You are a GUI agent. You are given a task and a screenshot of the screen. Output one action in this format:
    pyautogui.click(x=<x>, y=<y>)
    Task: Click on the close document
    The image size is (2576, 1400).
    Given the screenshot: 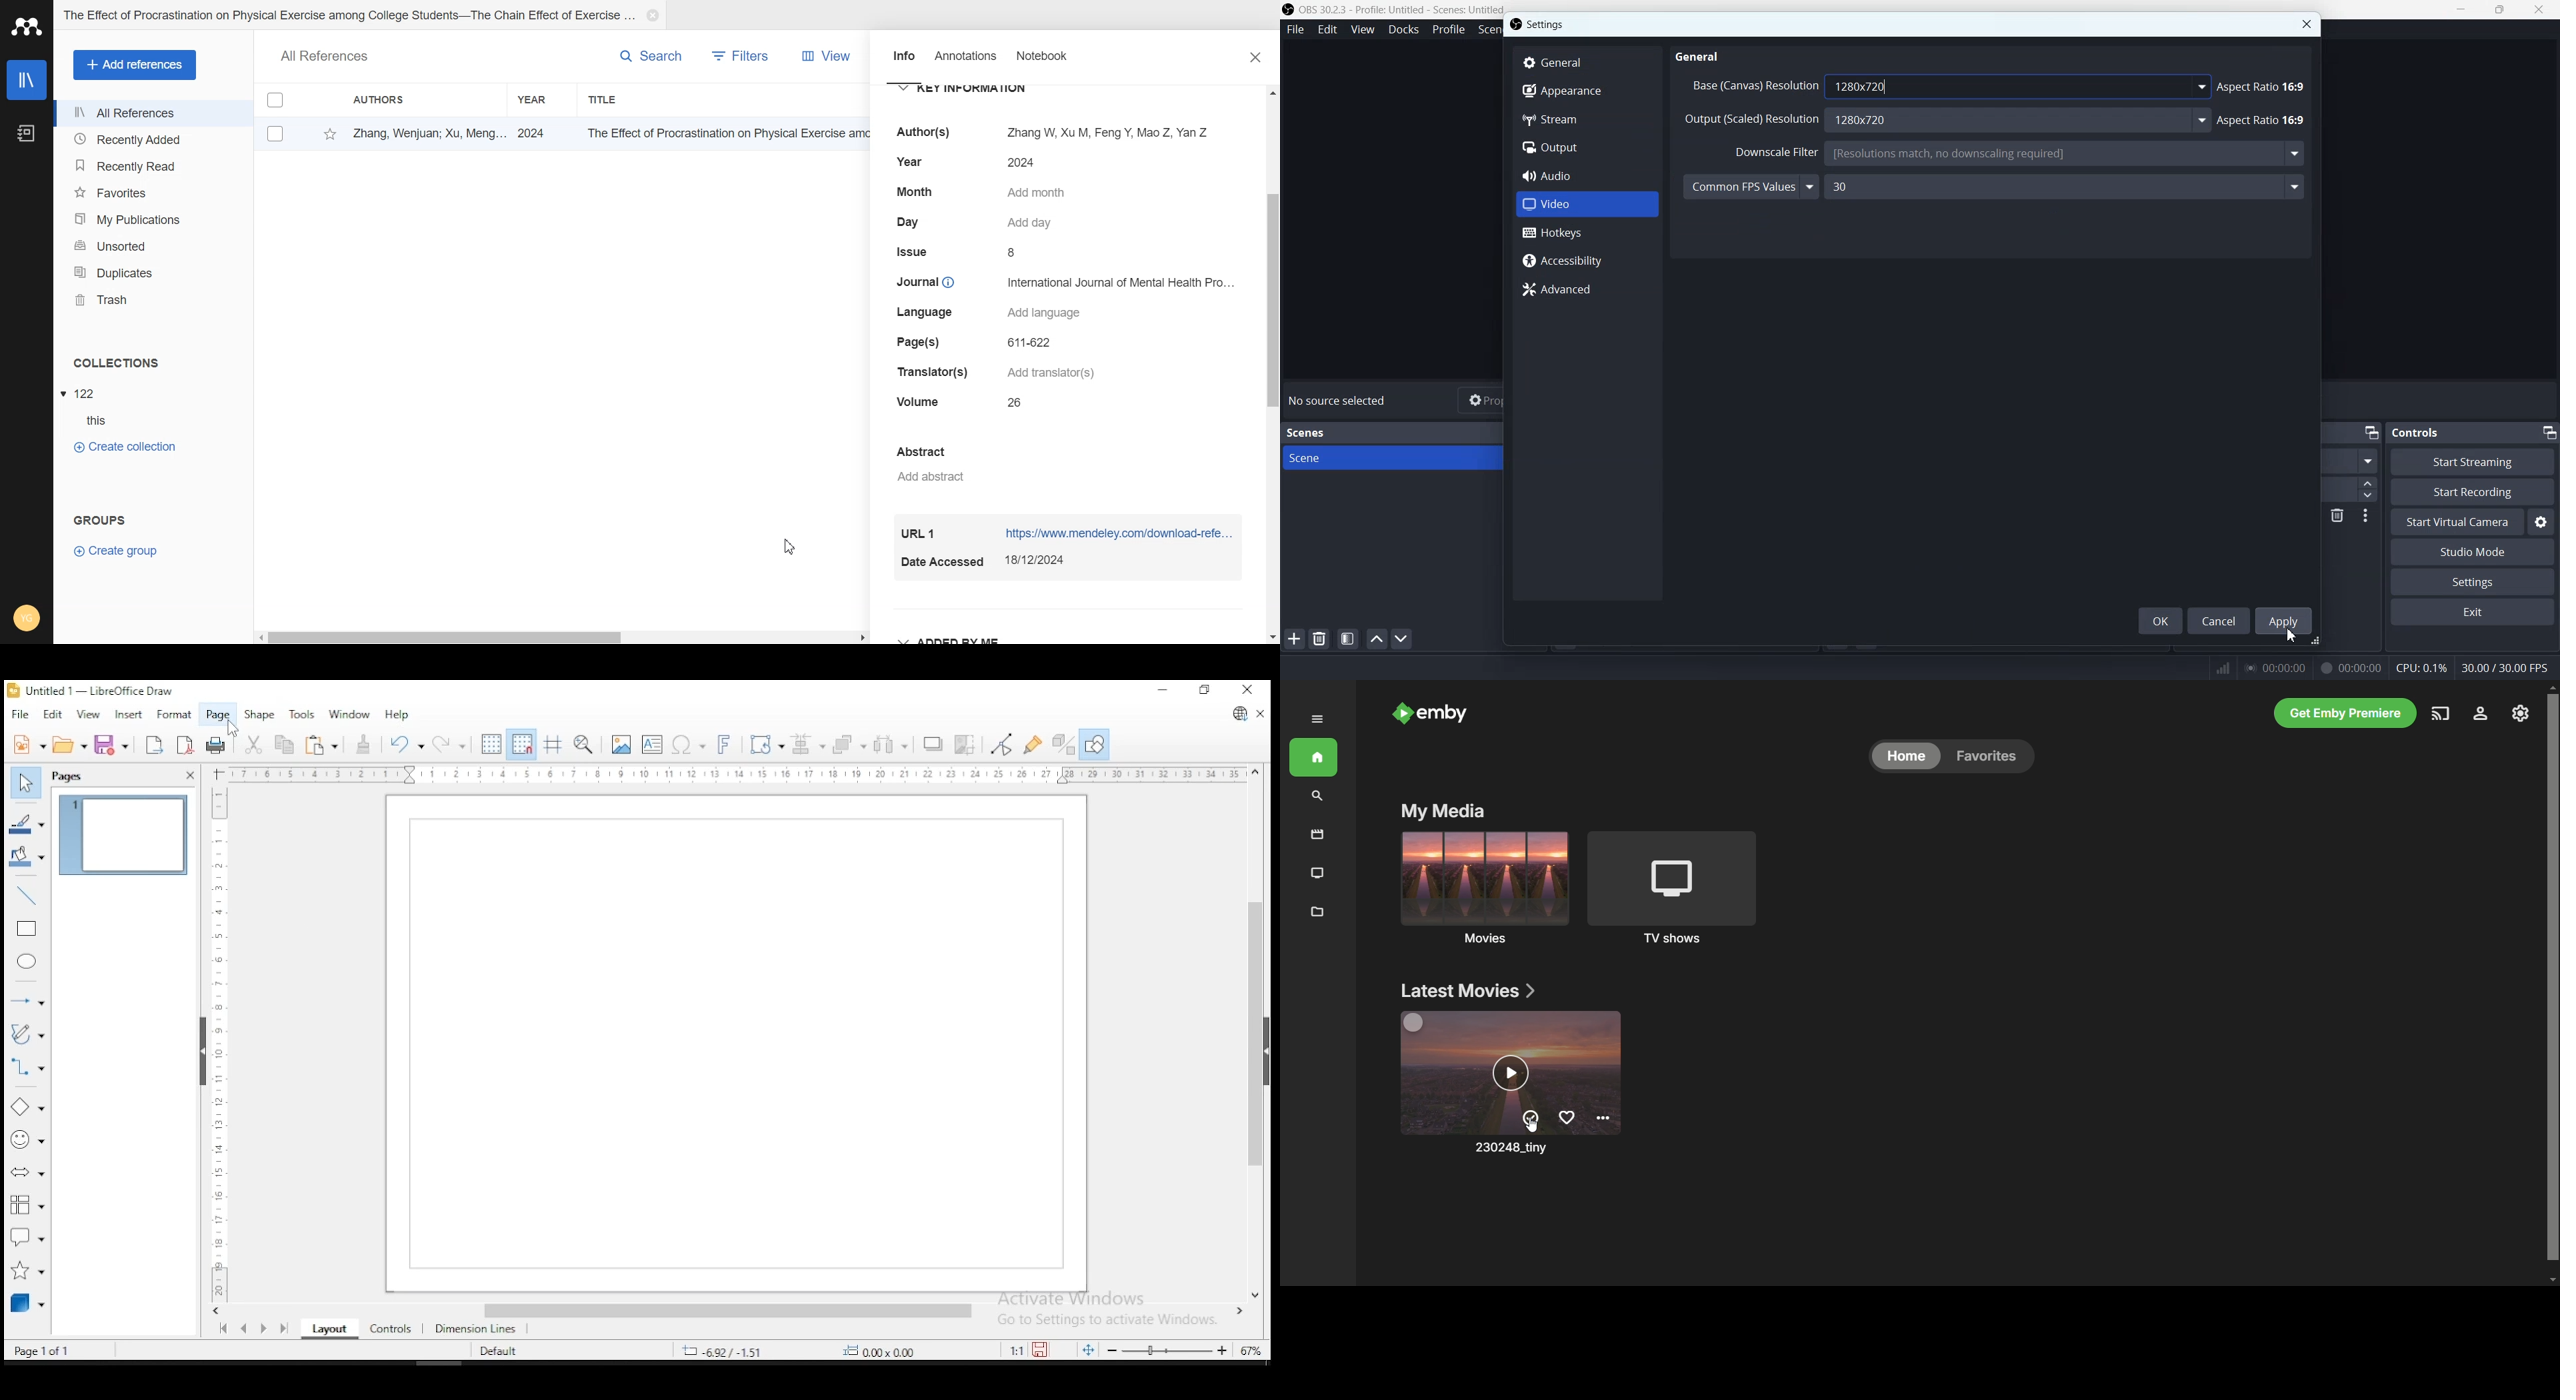 What is the action you would take?
    pyautogui.click(x=1260, y=714)
    